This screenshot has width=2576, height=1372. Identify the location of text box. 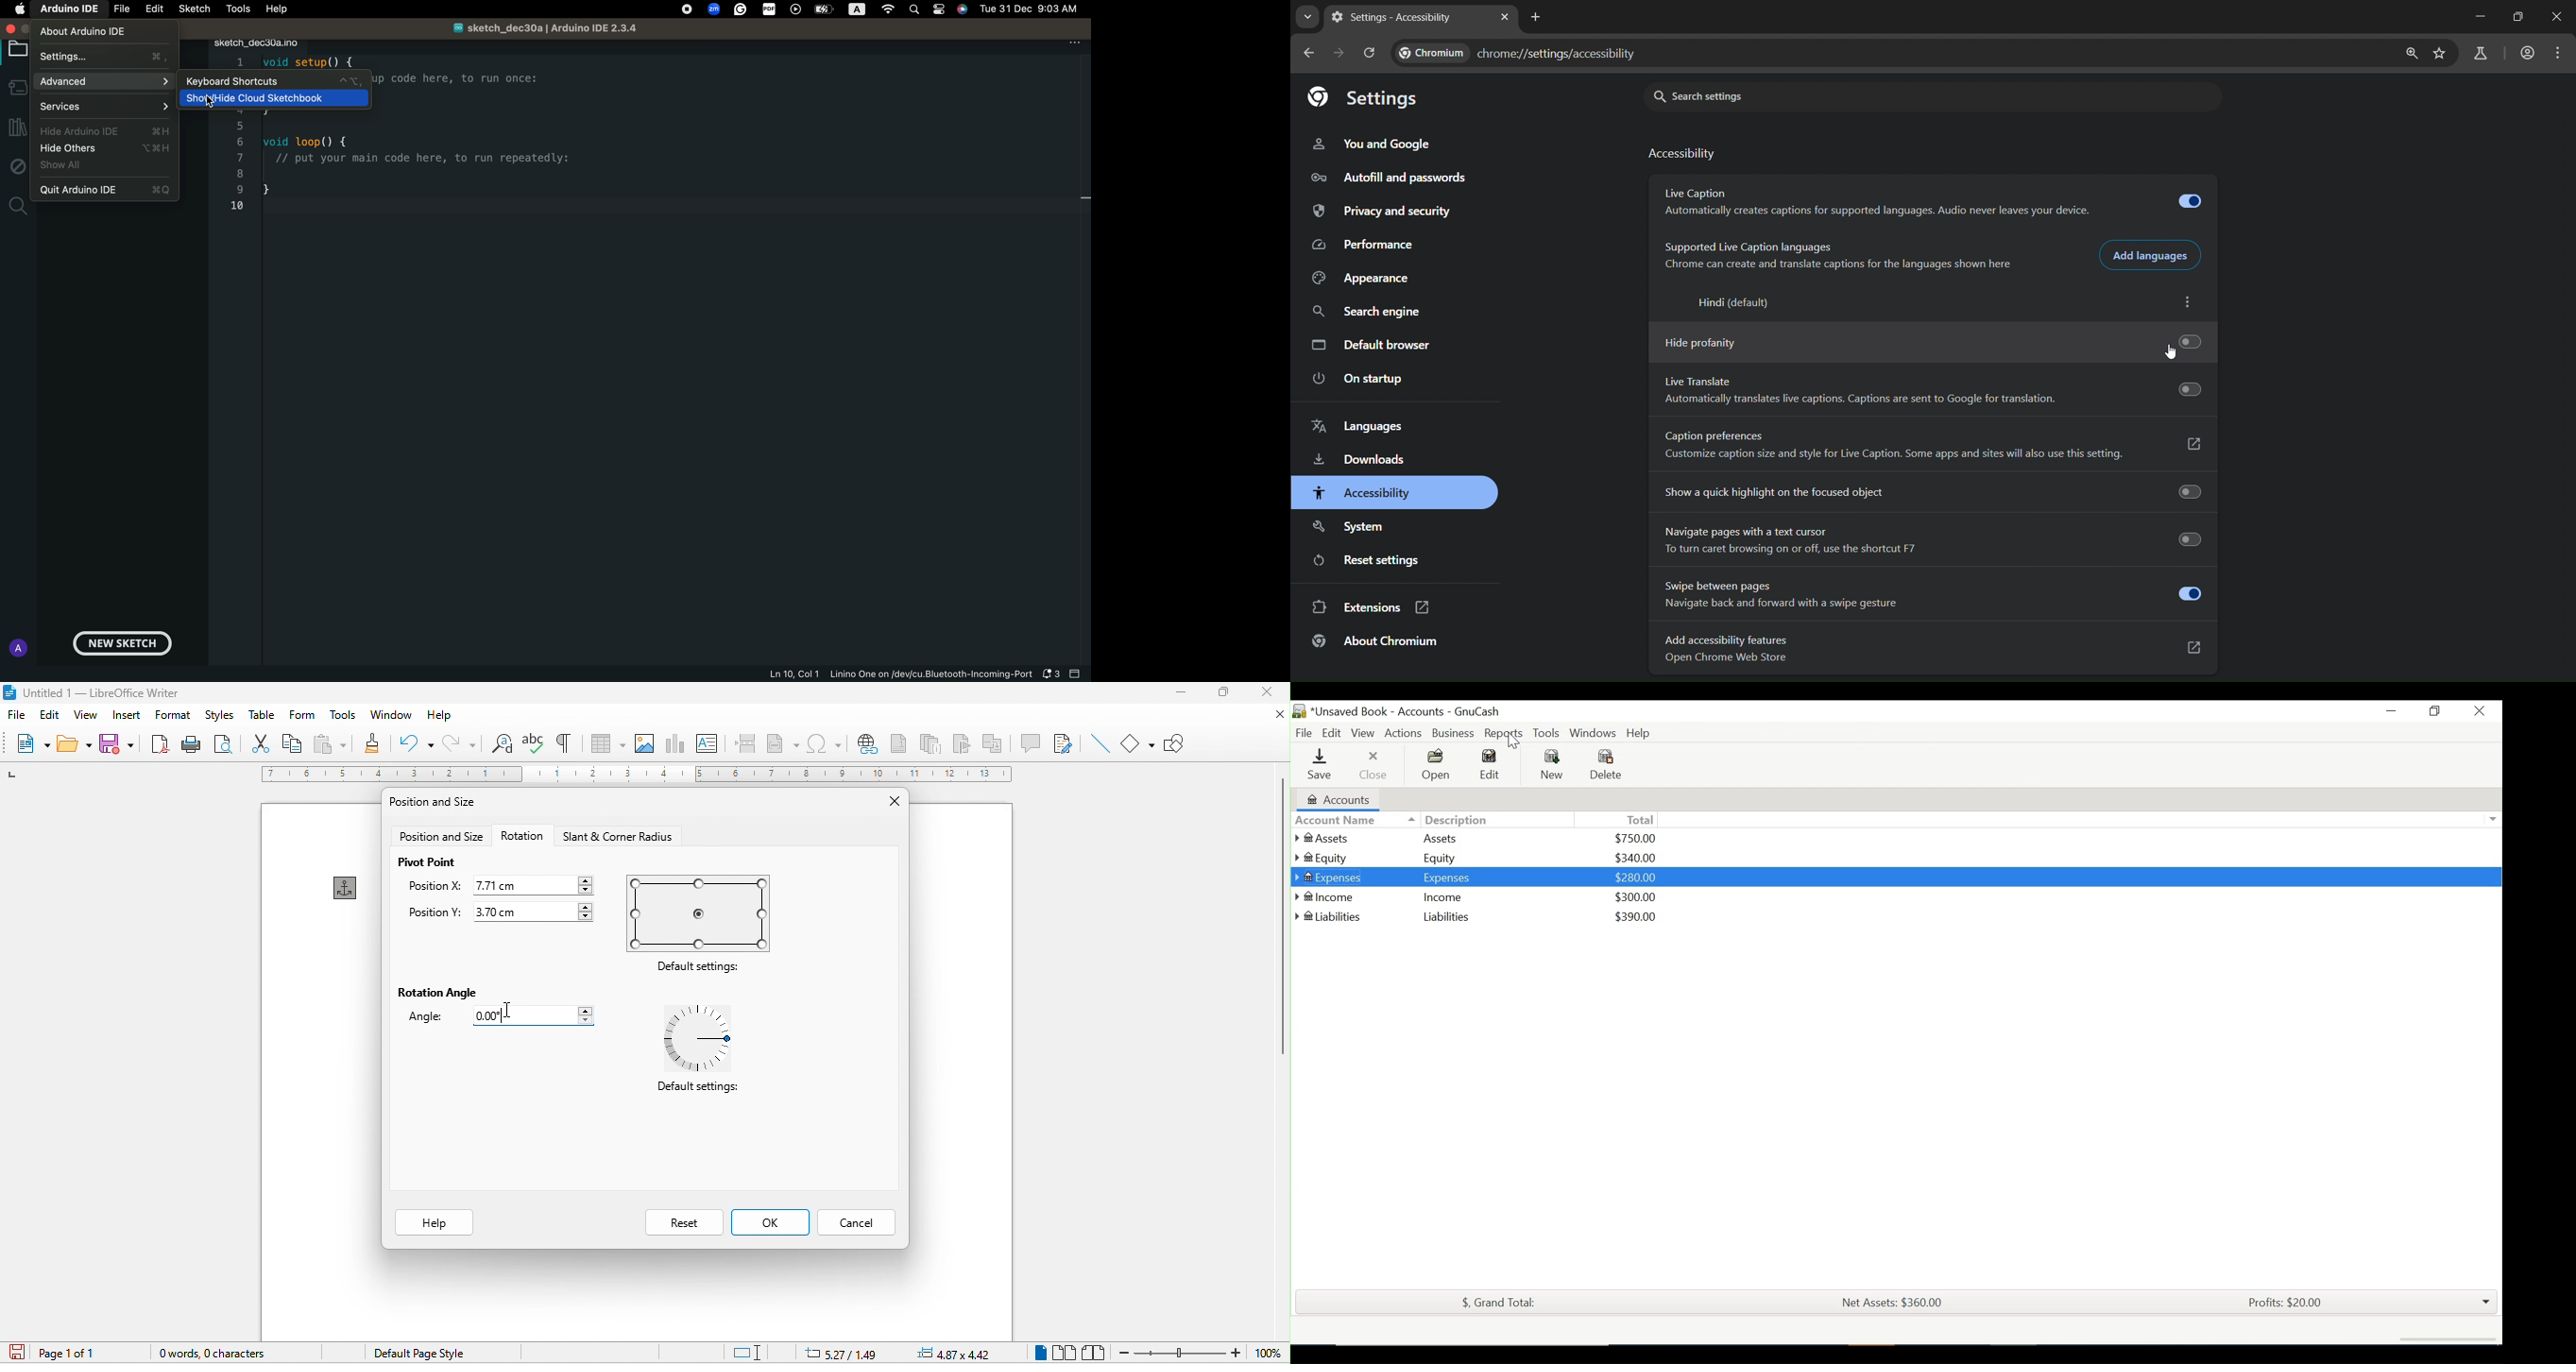
(707, 742).